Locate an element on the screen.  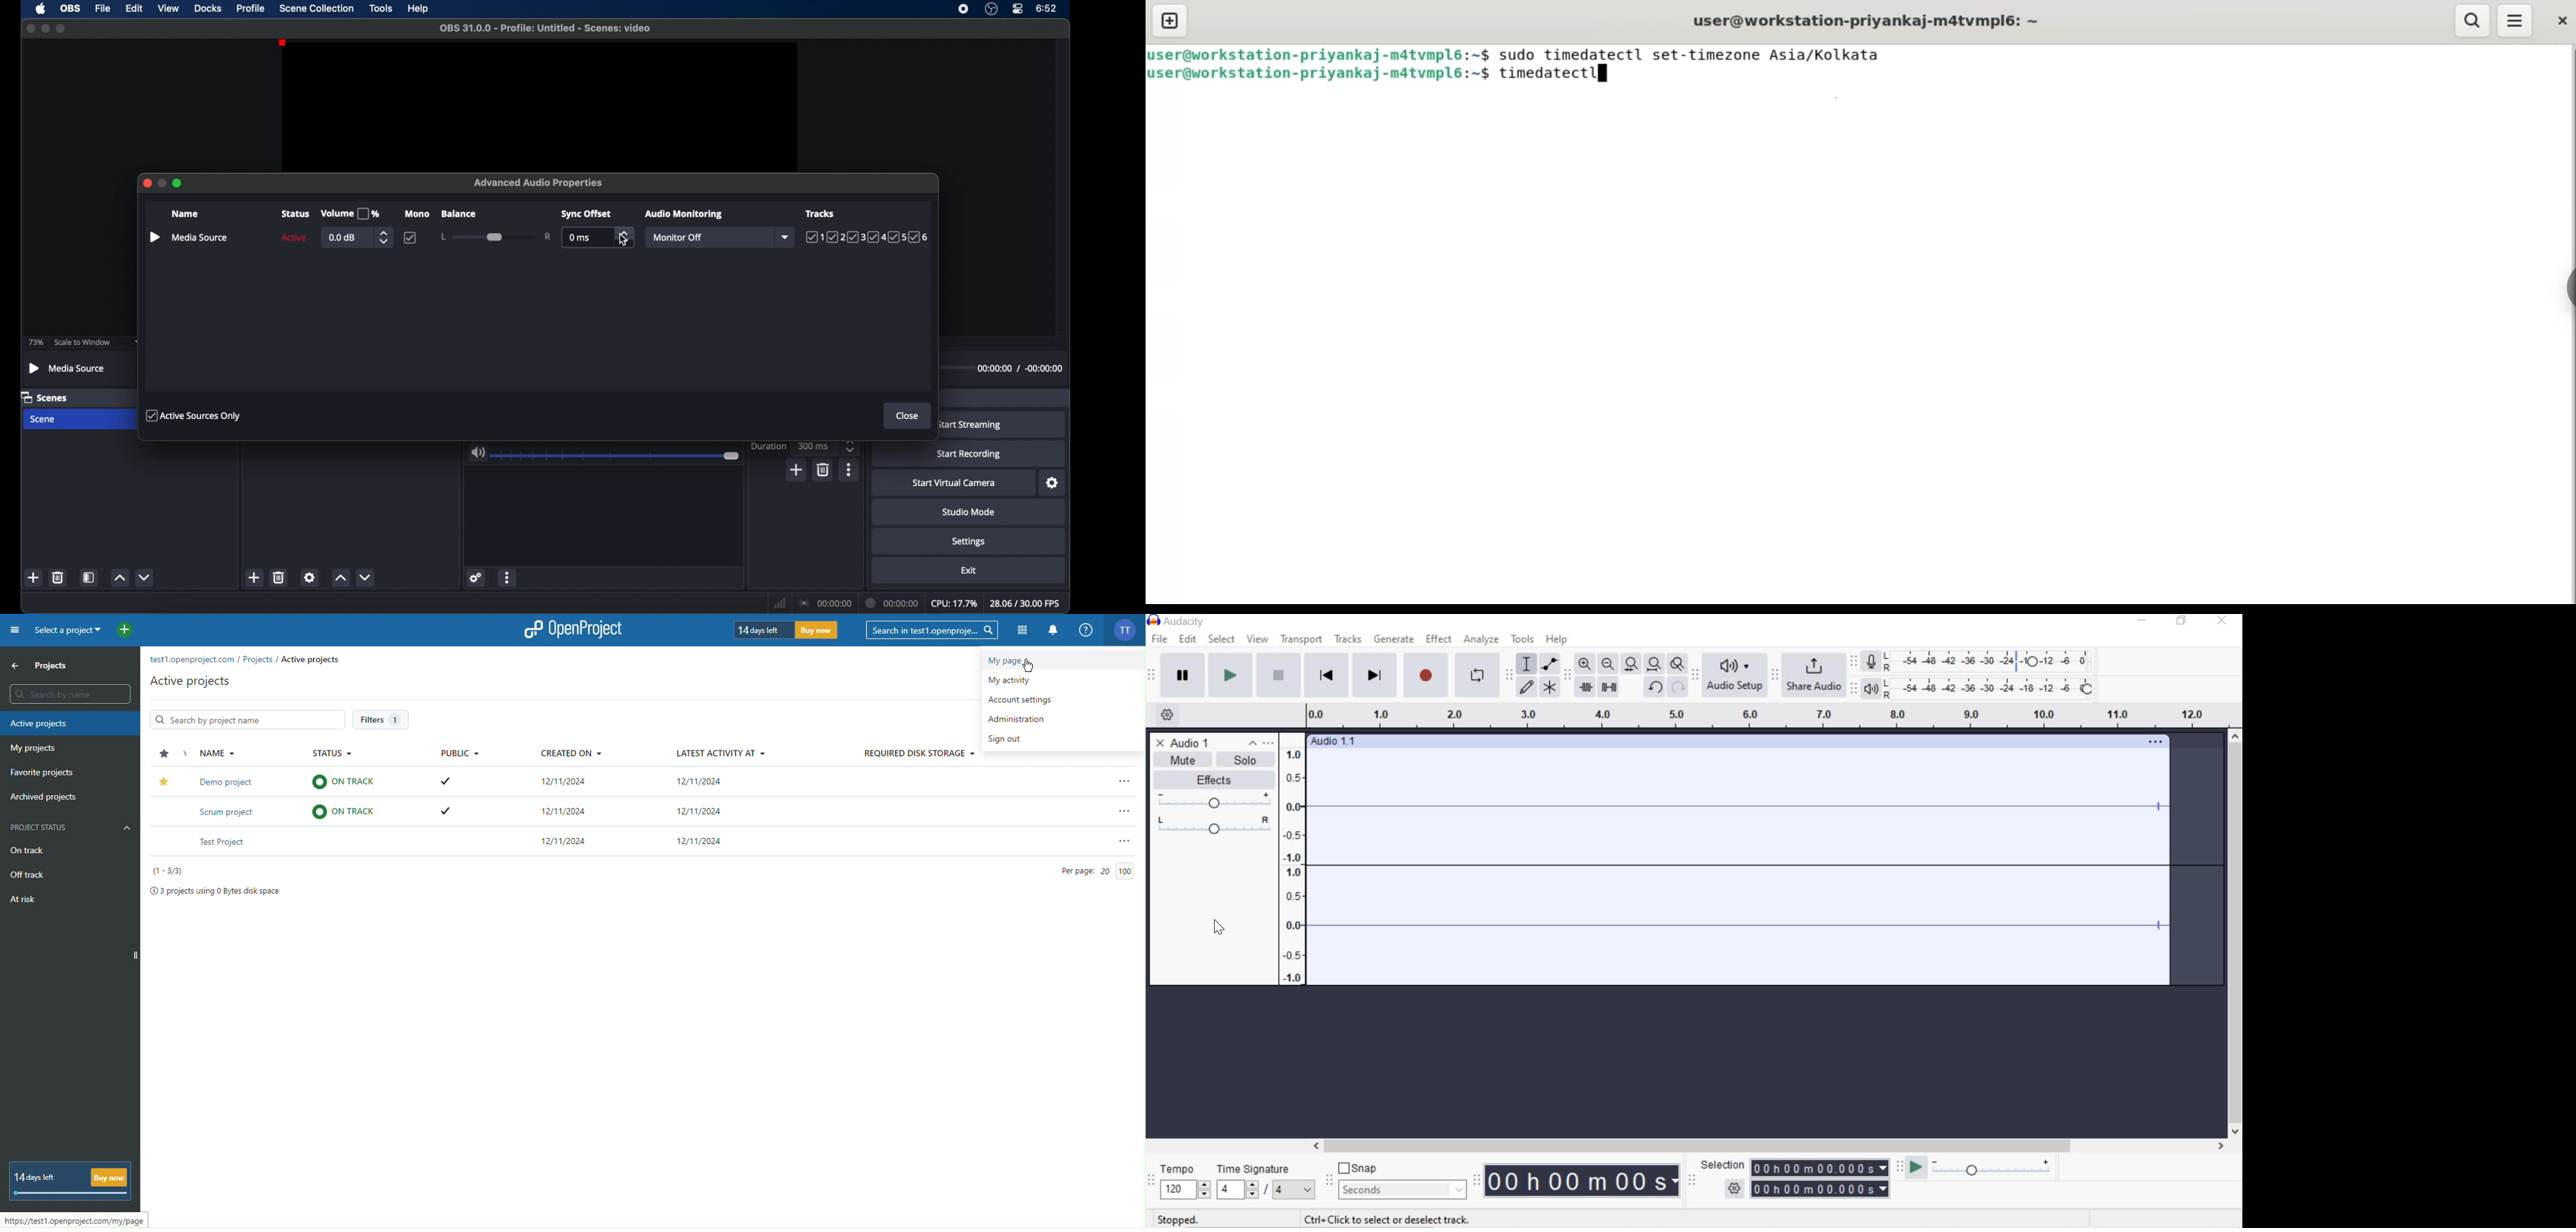
Menu is located at coordinates (1294, 858).